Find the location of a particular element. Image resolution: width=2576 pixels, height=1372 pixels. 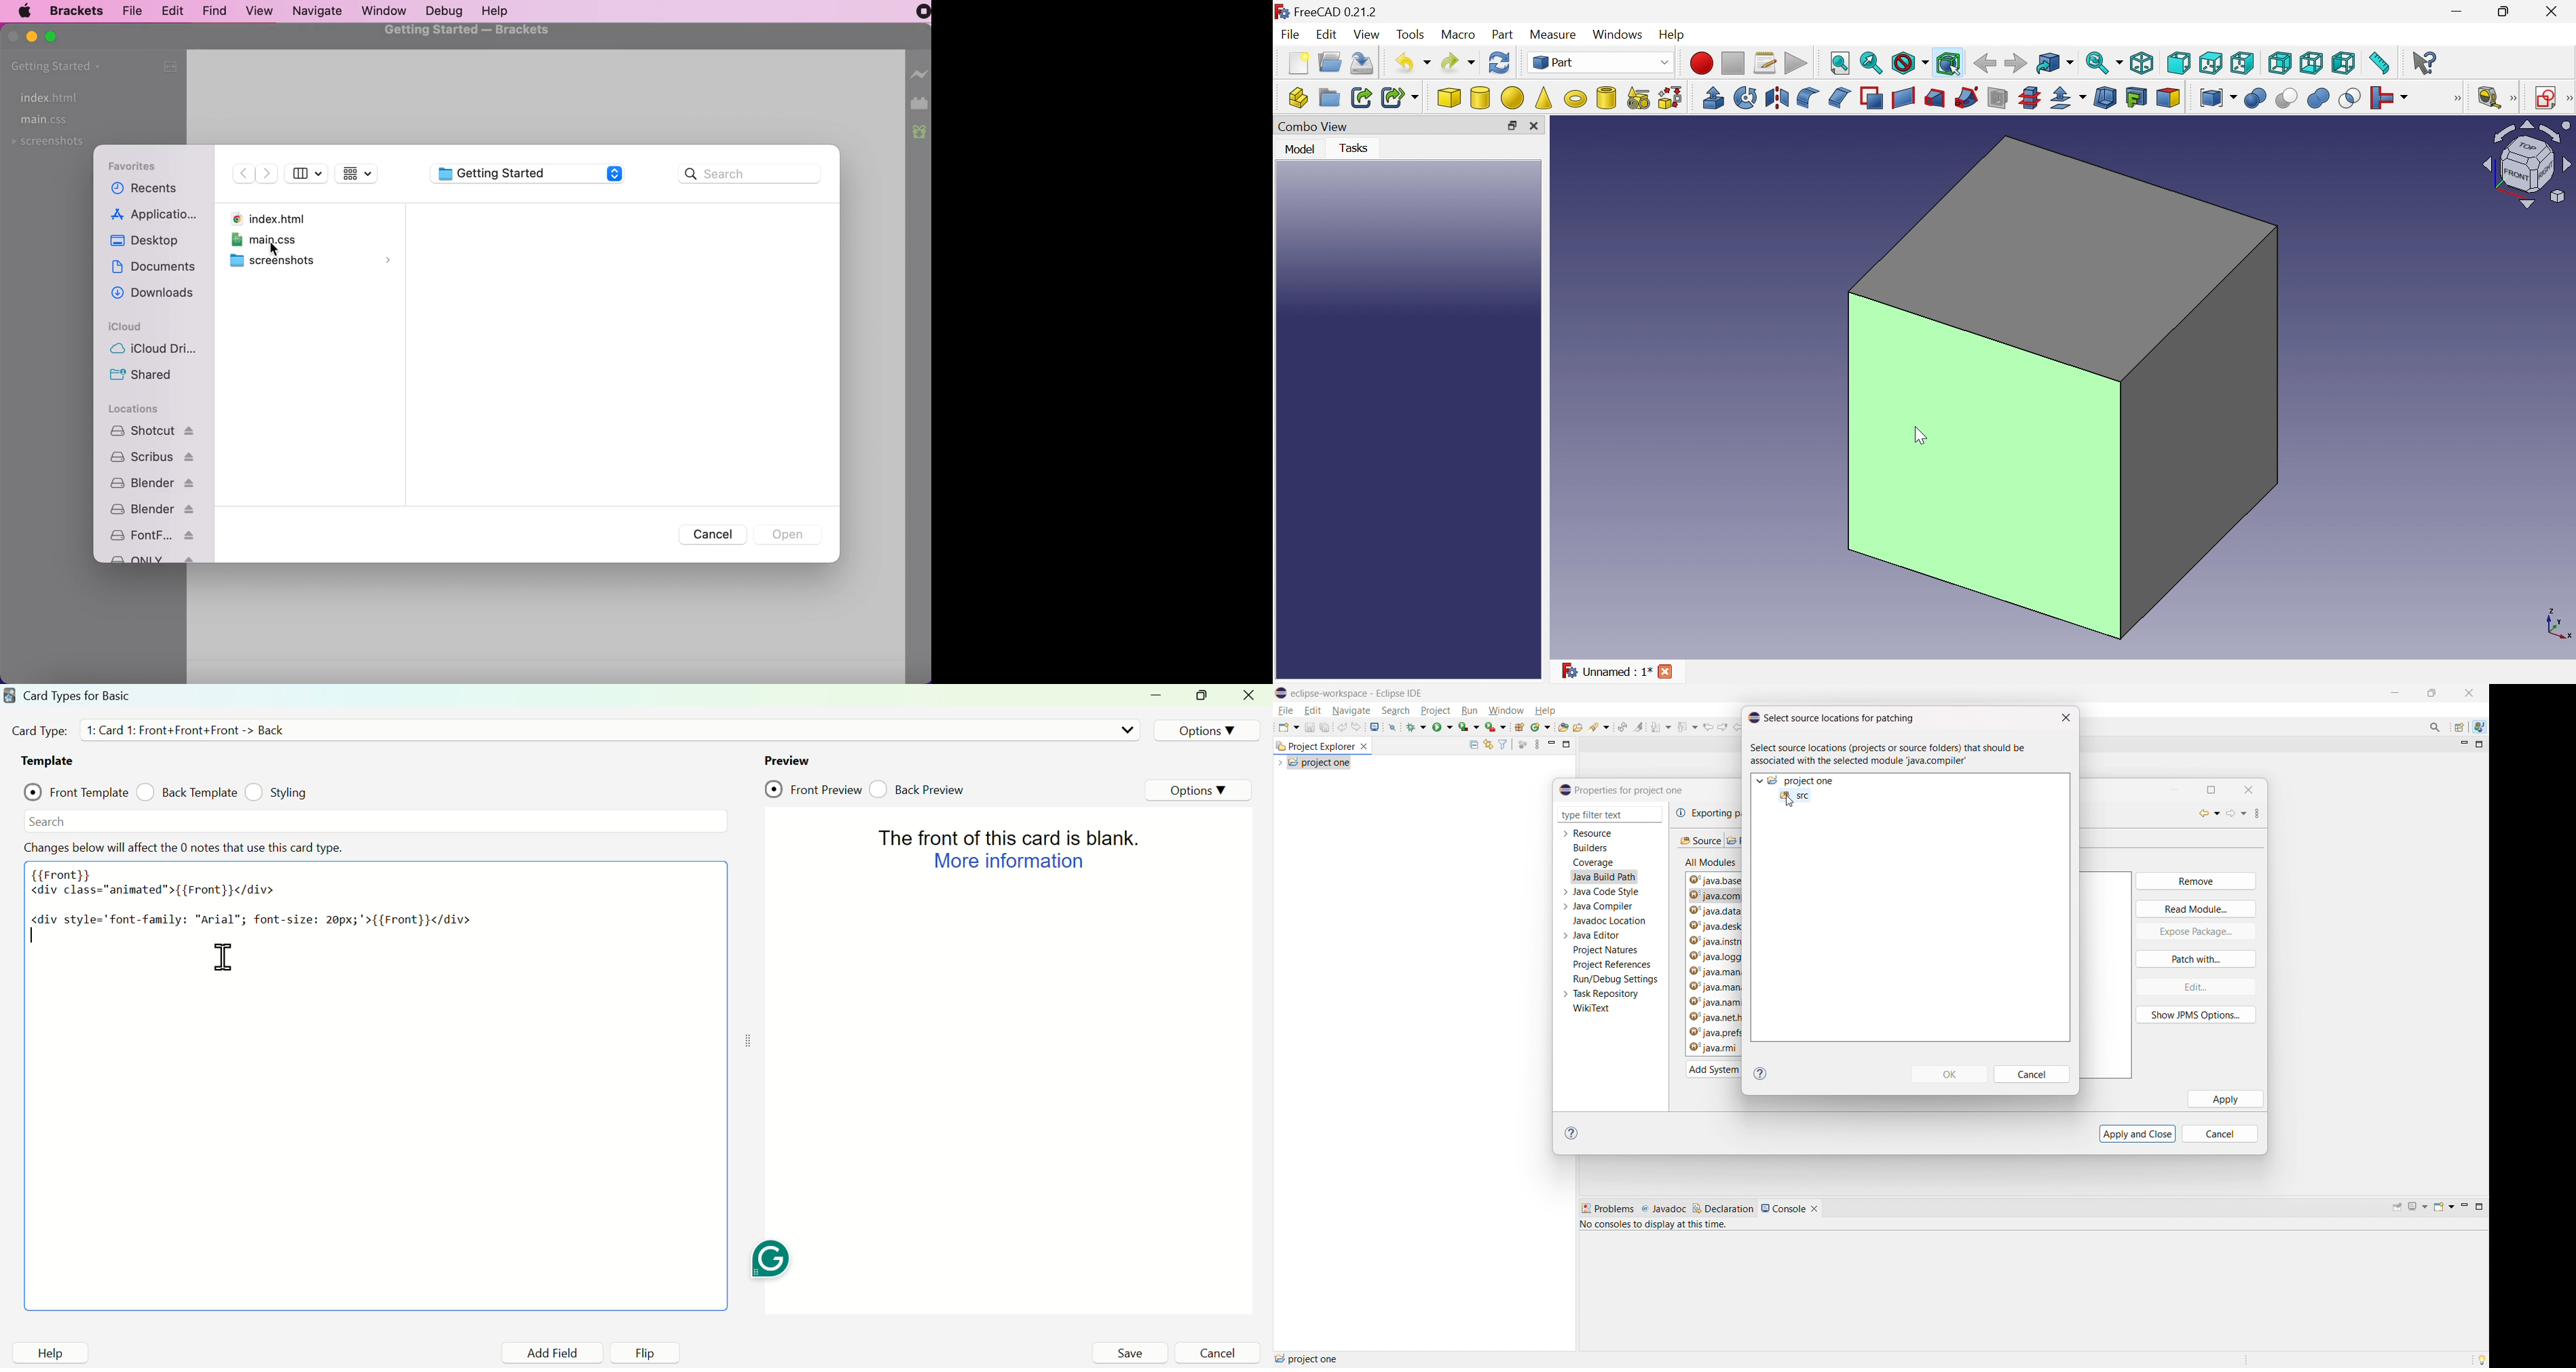

minimize is located at coordinates (2463, 745).